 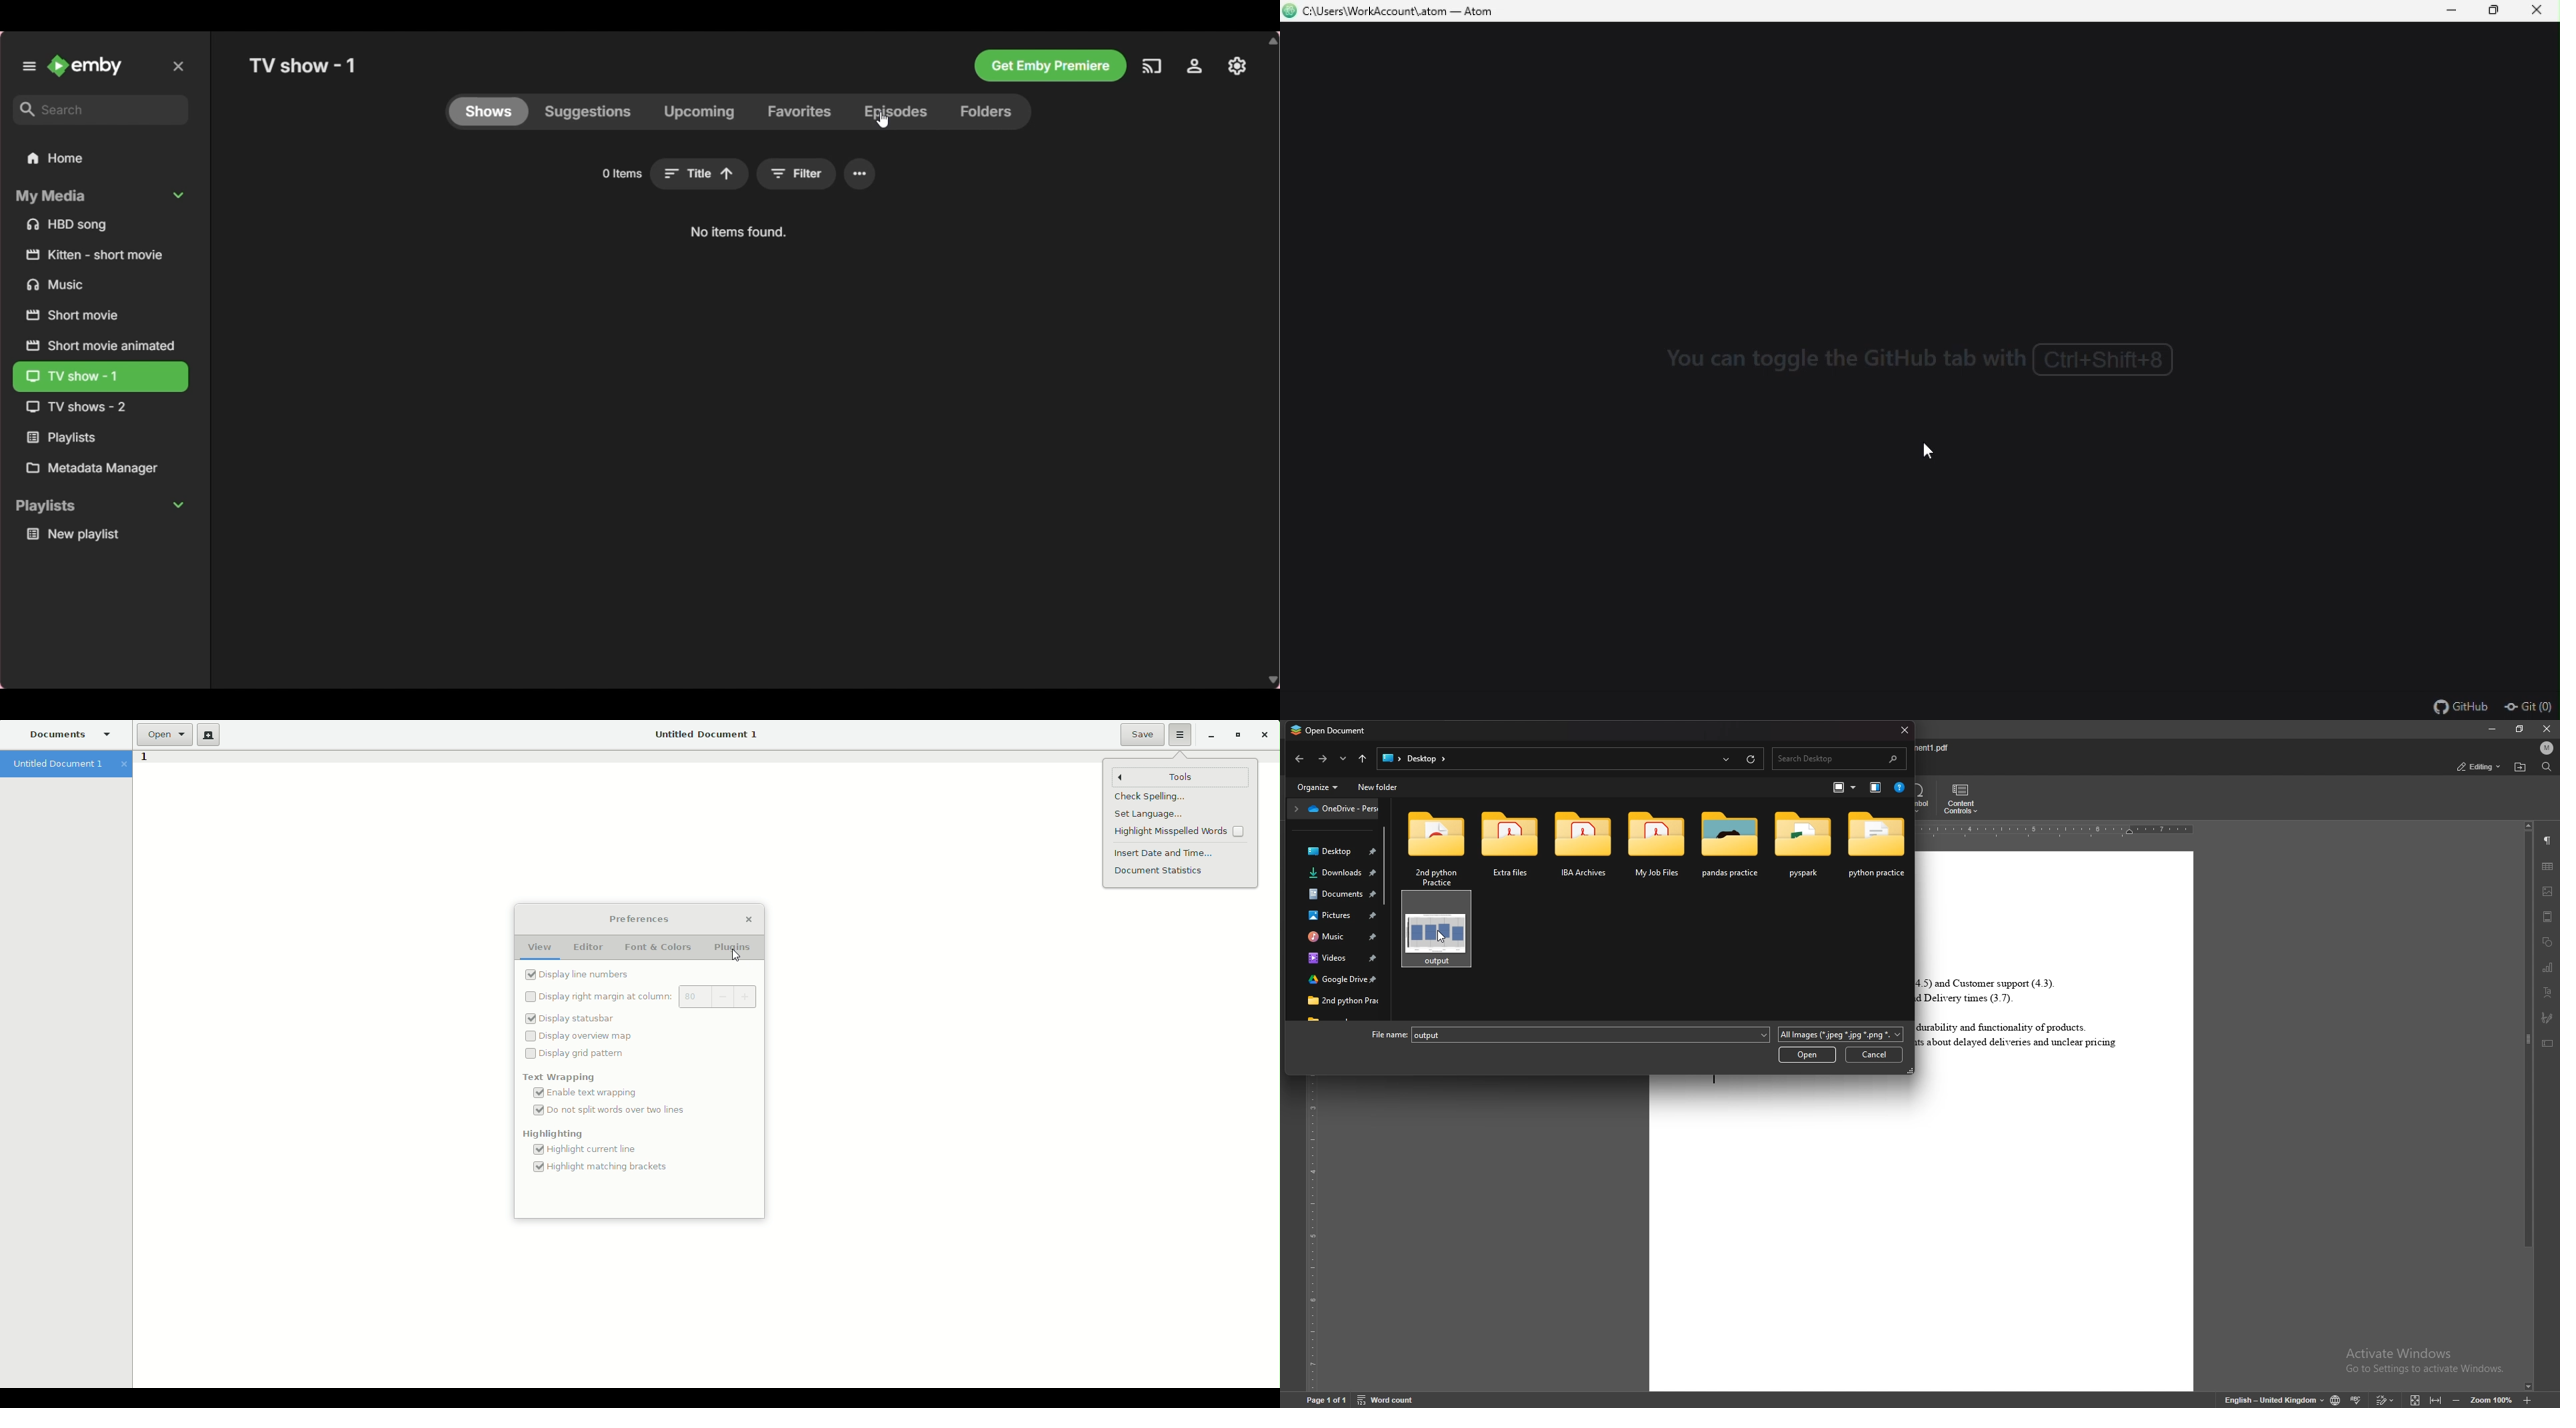 I want to click on folder, so click(x=1333, y=957).